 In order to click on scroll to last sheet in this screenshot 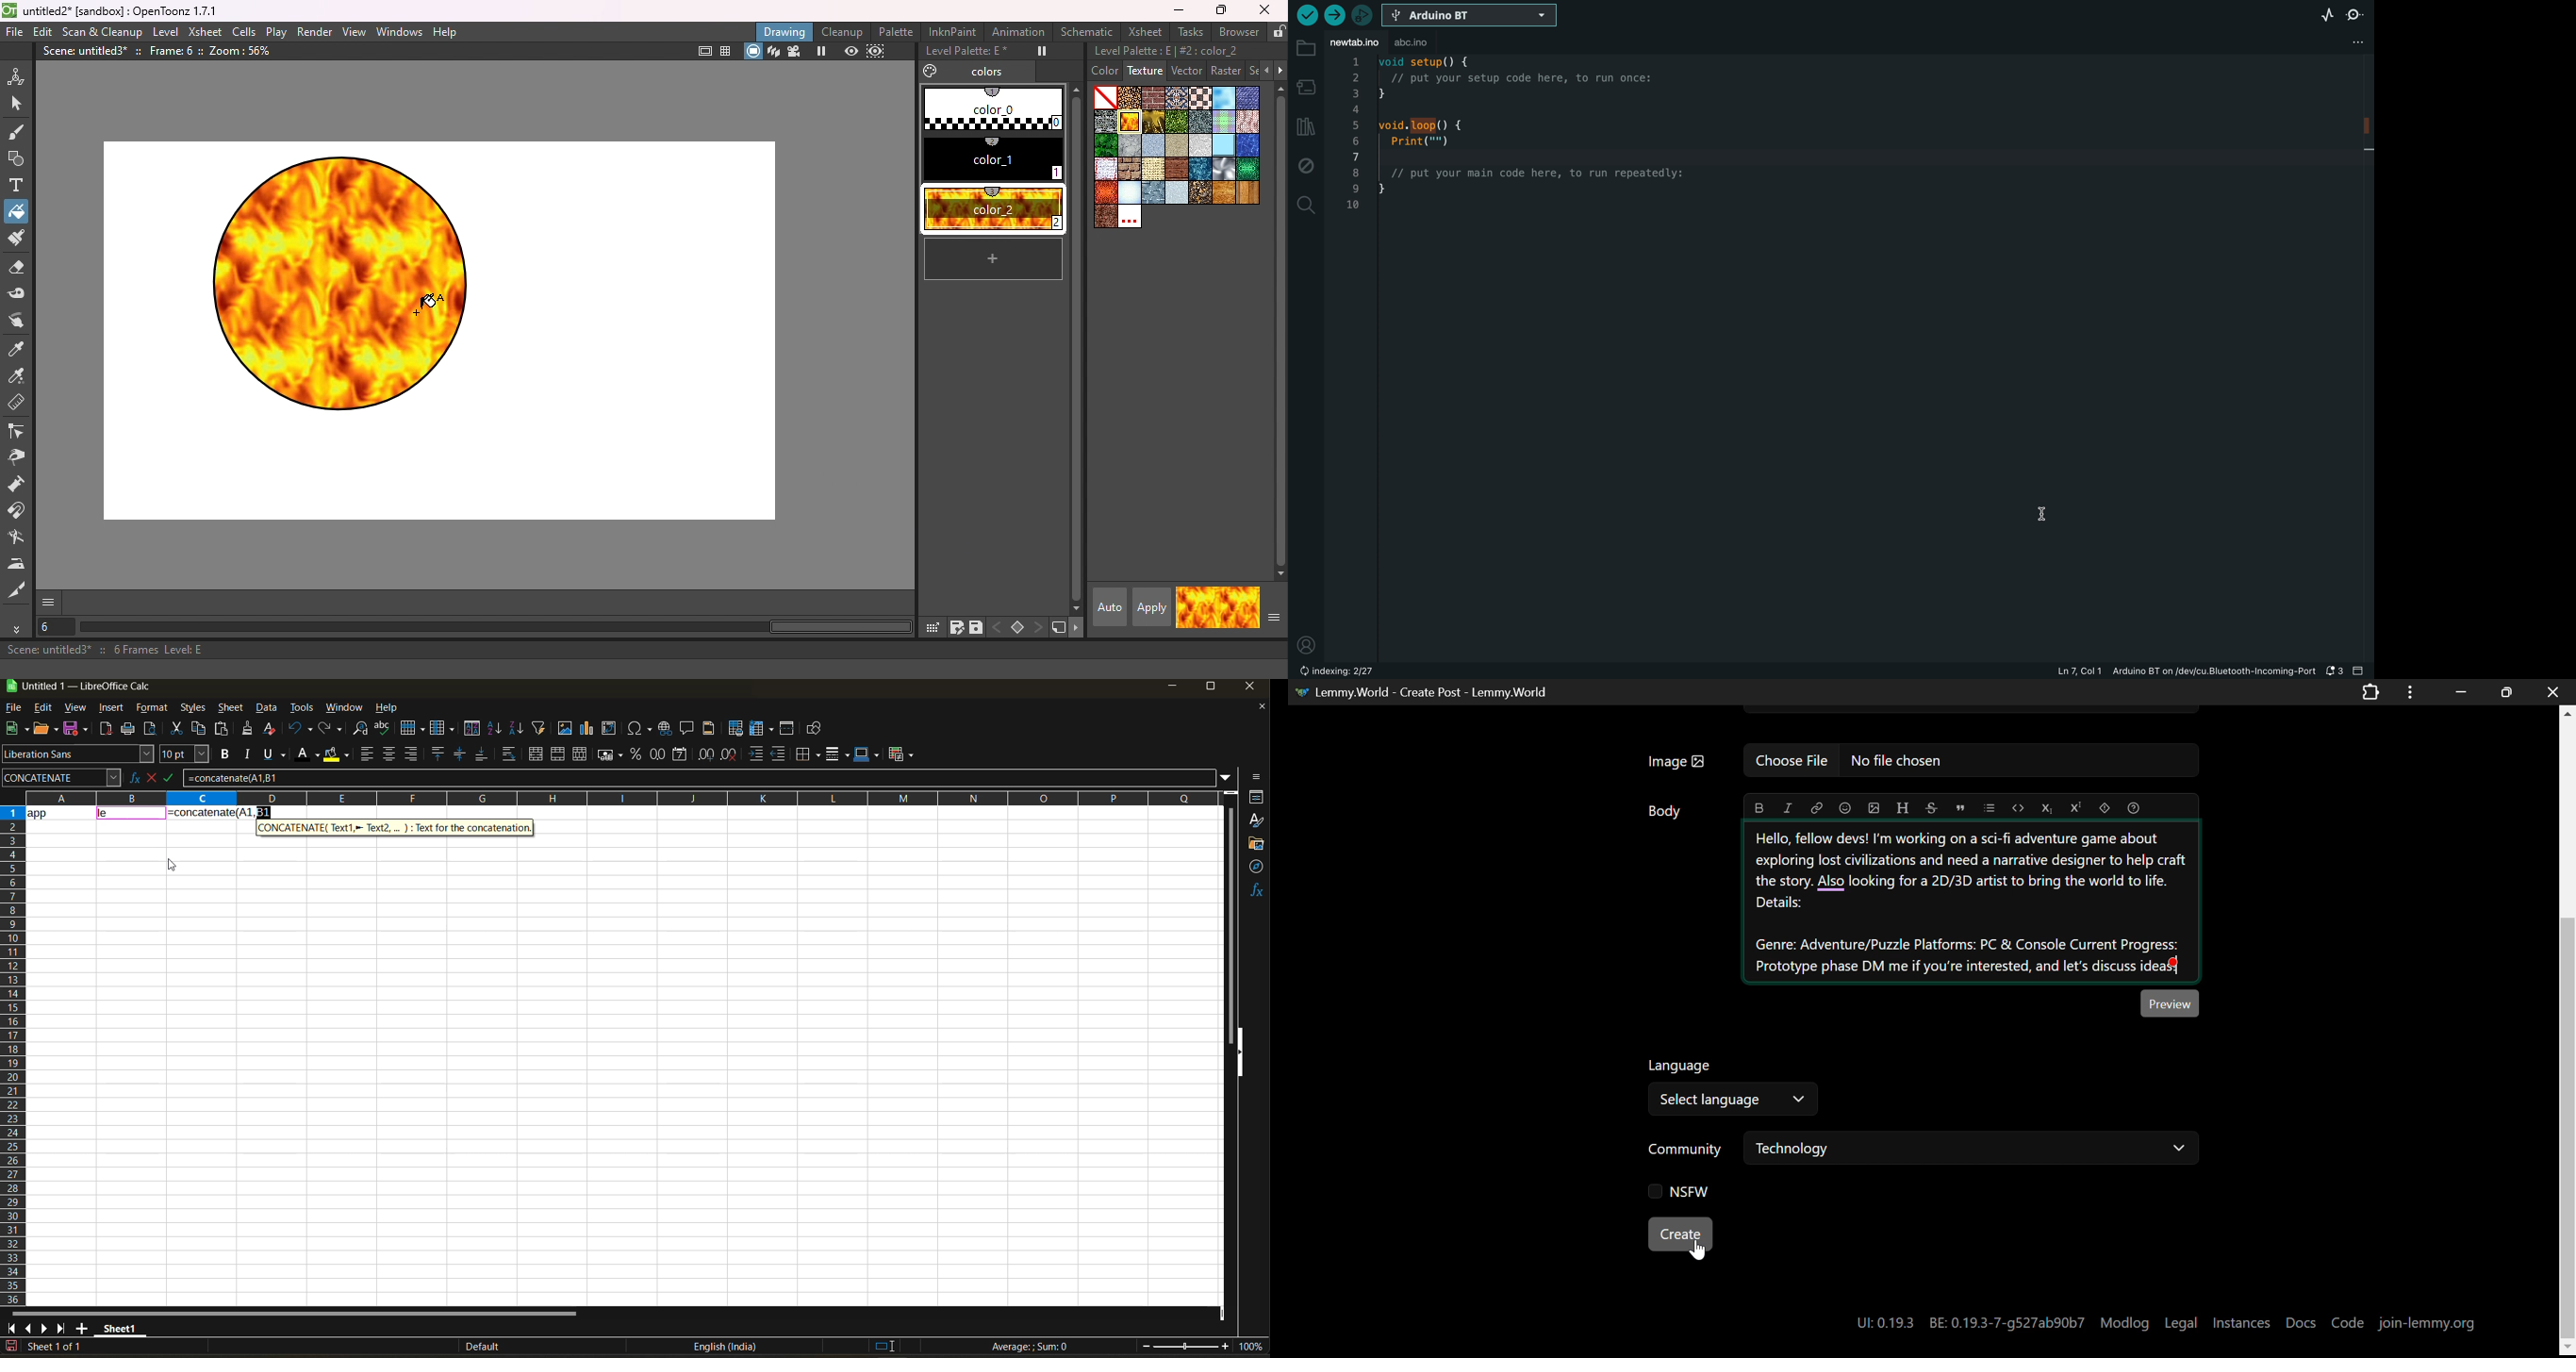, I will do `click(62, 1328)`.